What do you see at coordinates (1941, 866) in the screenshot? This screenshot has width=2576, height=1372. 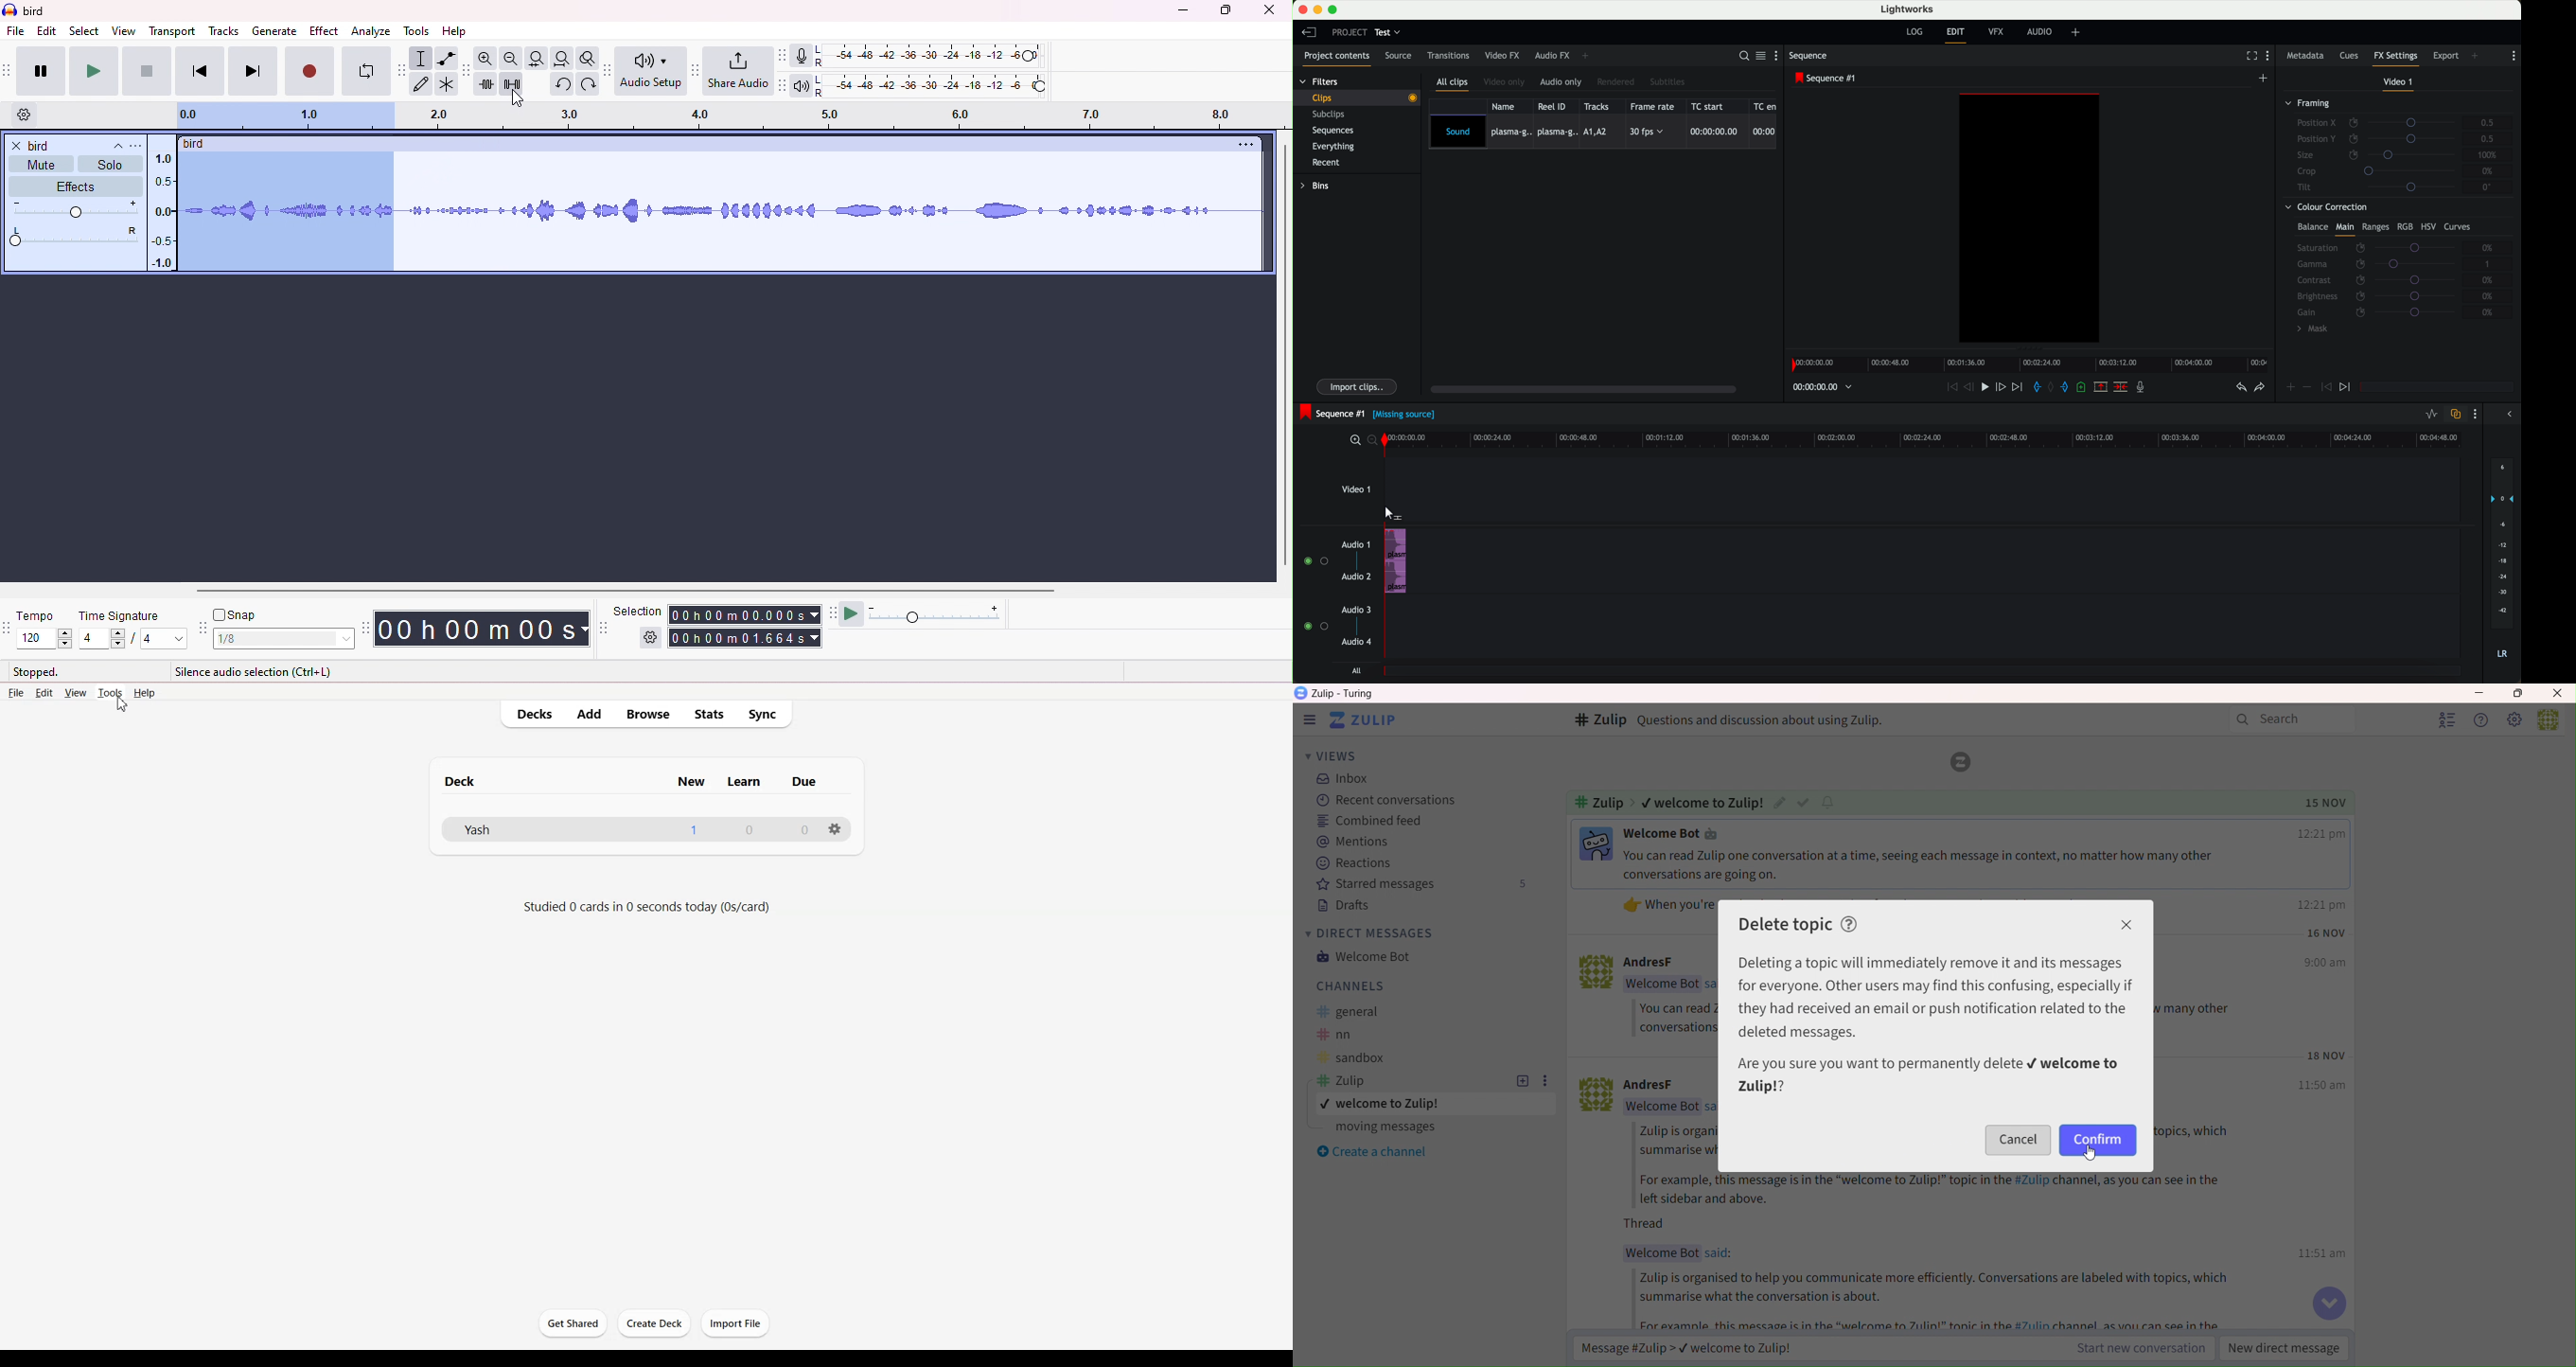 I see `Text` at bounding box center [1941, 866].